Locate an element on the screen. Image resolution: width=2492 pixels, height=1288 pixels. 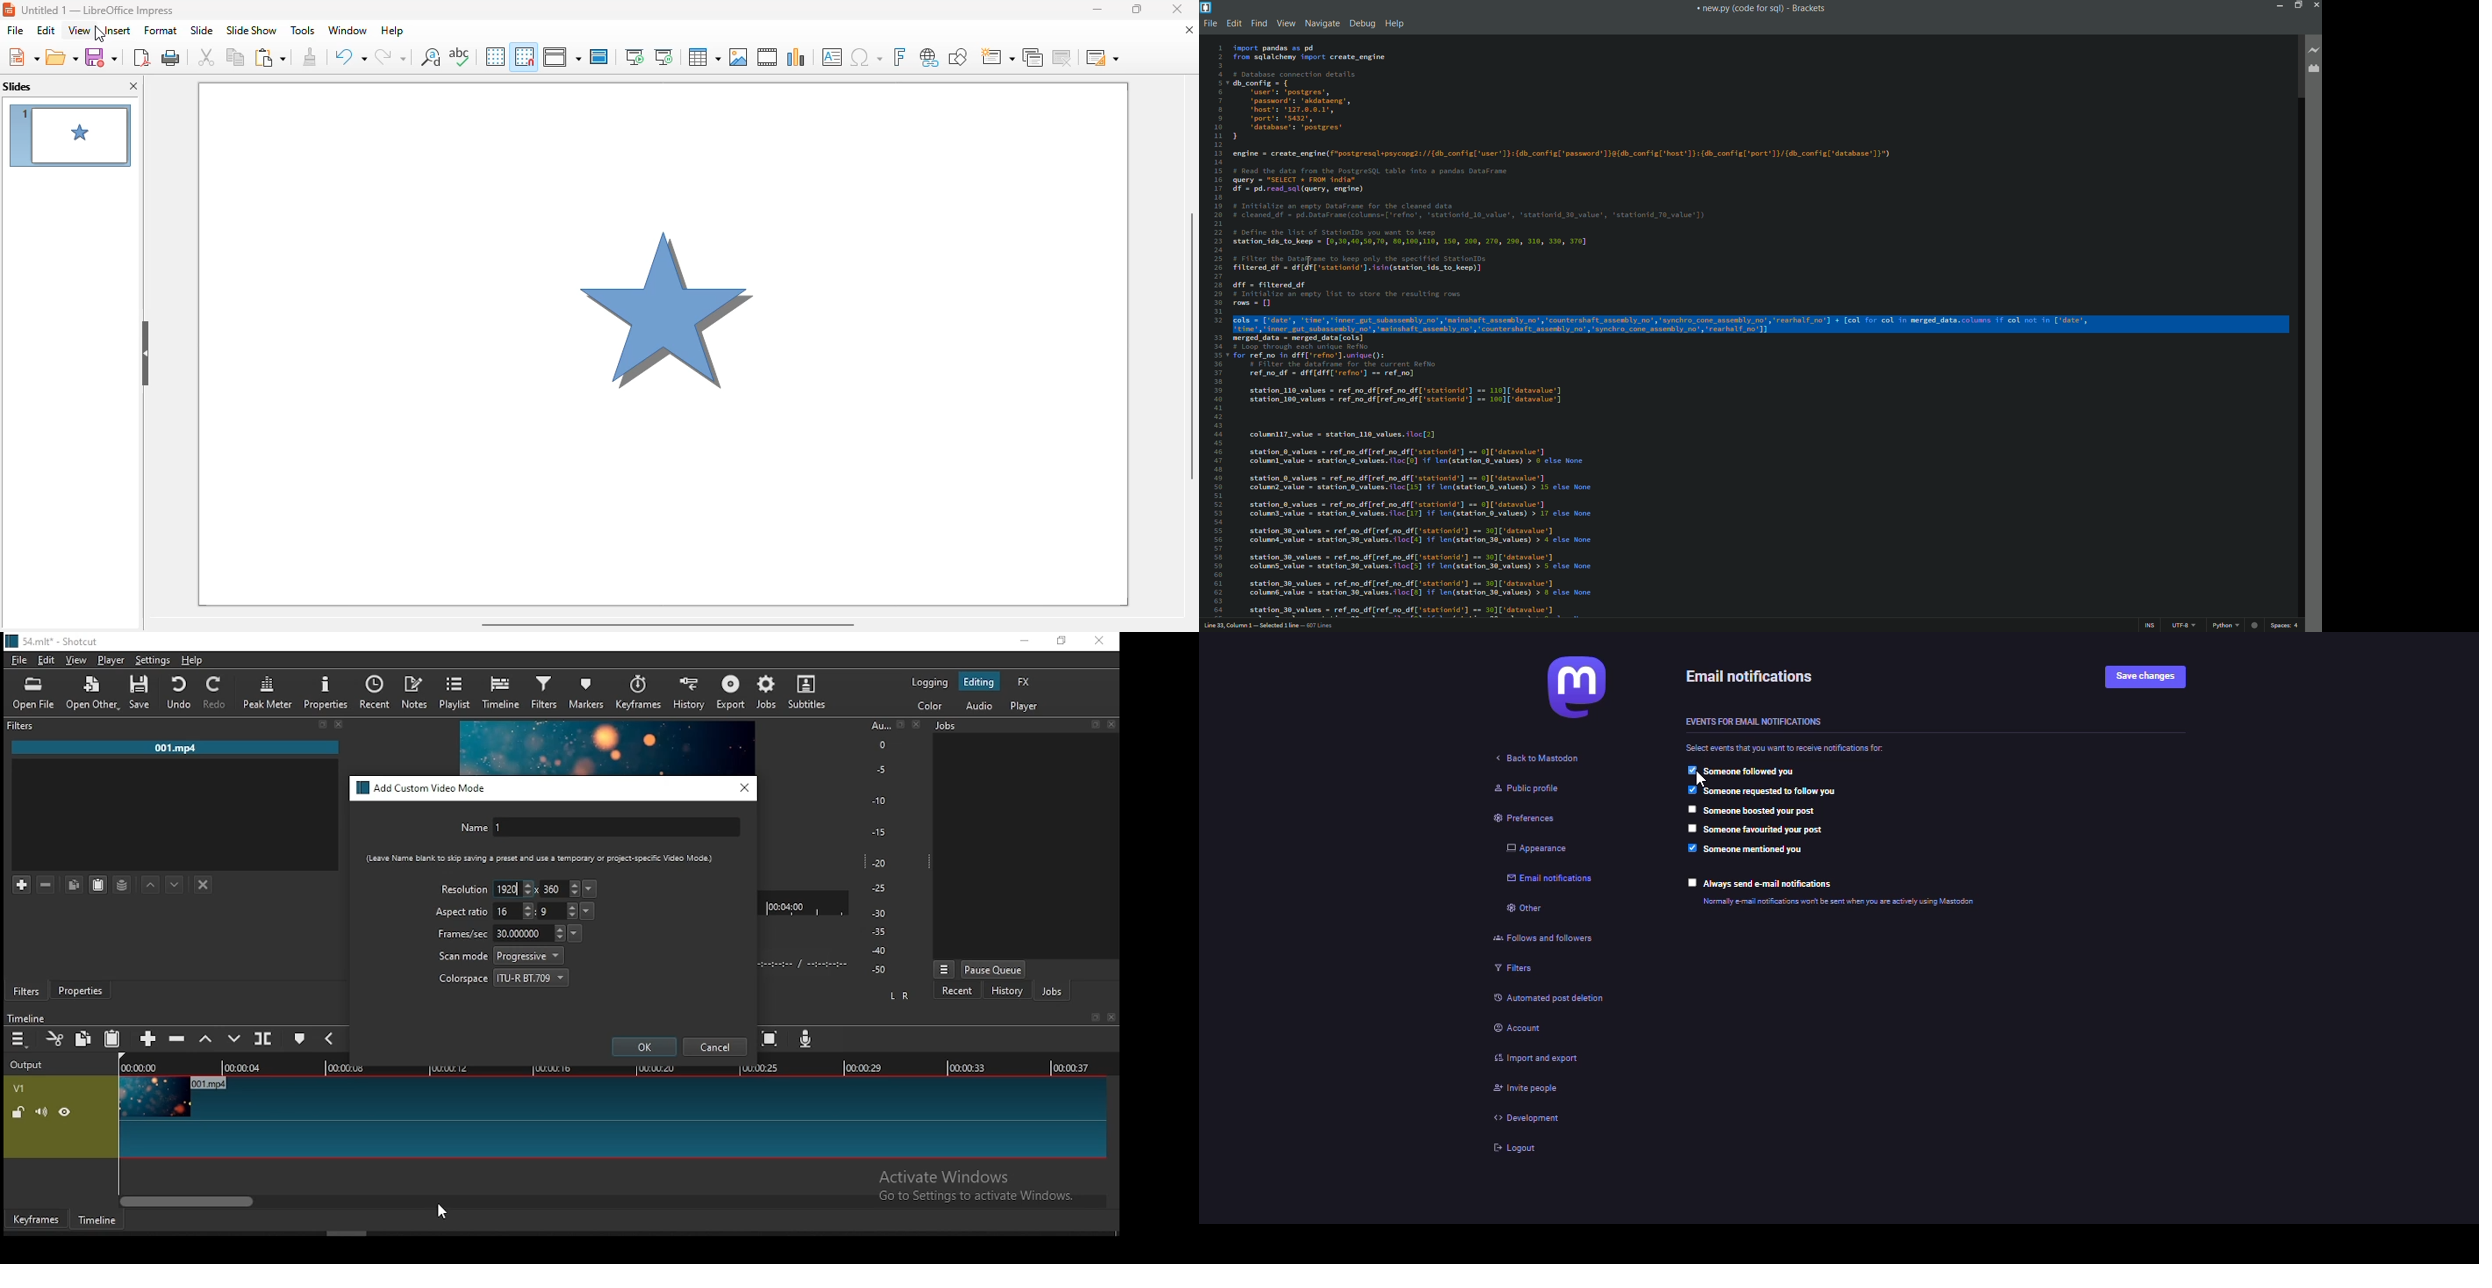
view is located at coordinates (80, 30).